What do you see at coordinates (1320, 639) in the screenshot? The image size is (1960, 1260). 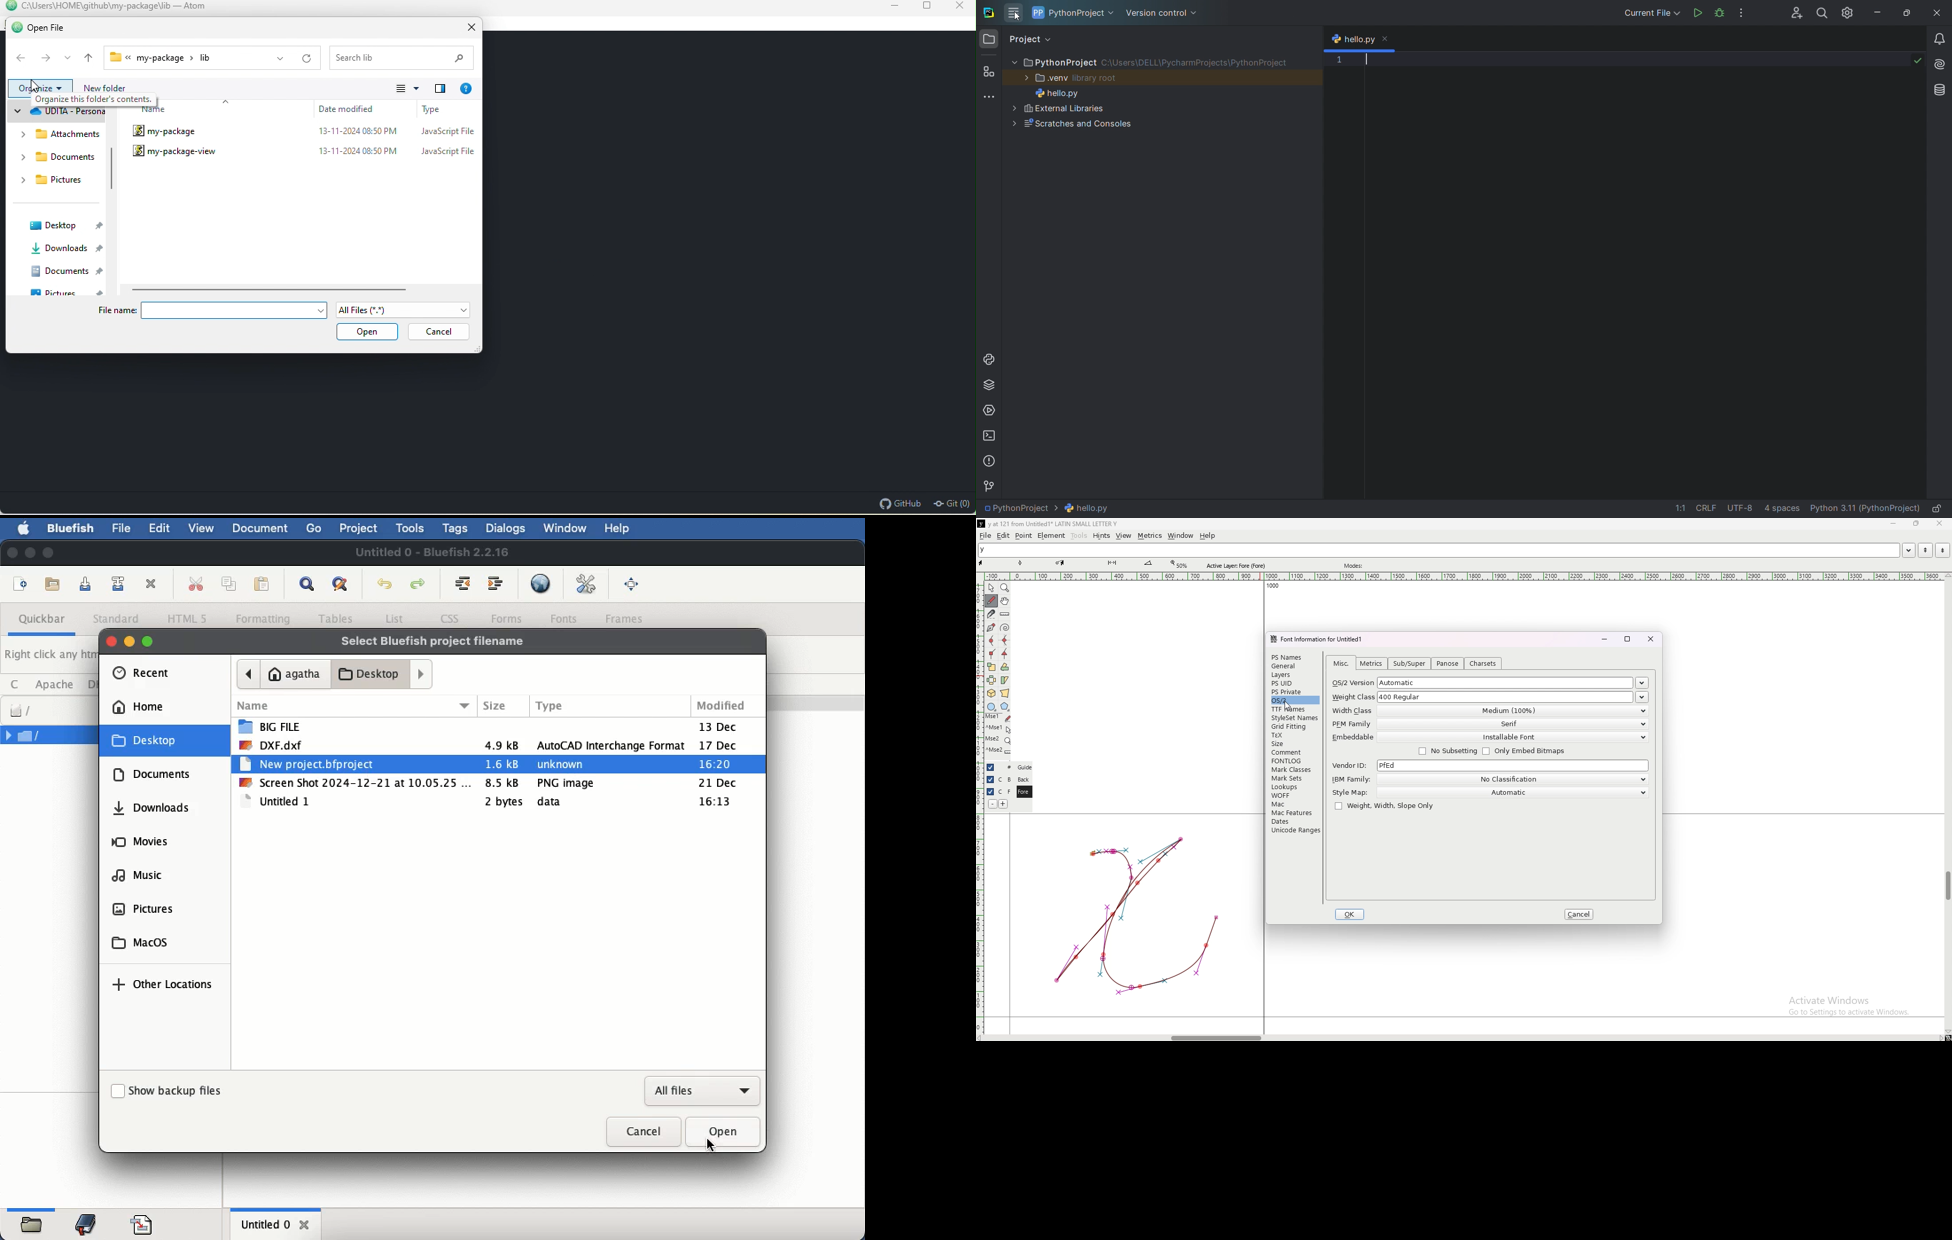 I see `font information for untitled1` at bounding box center [1320, 639].